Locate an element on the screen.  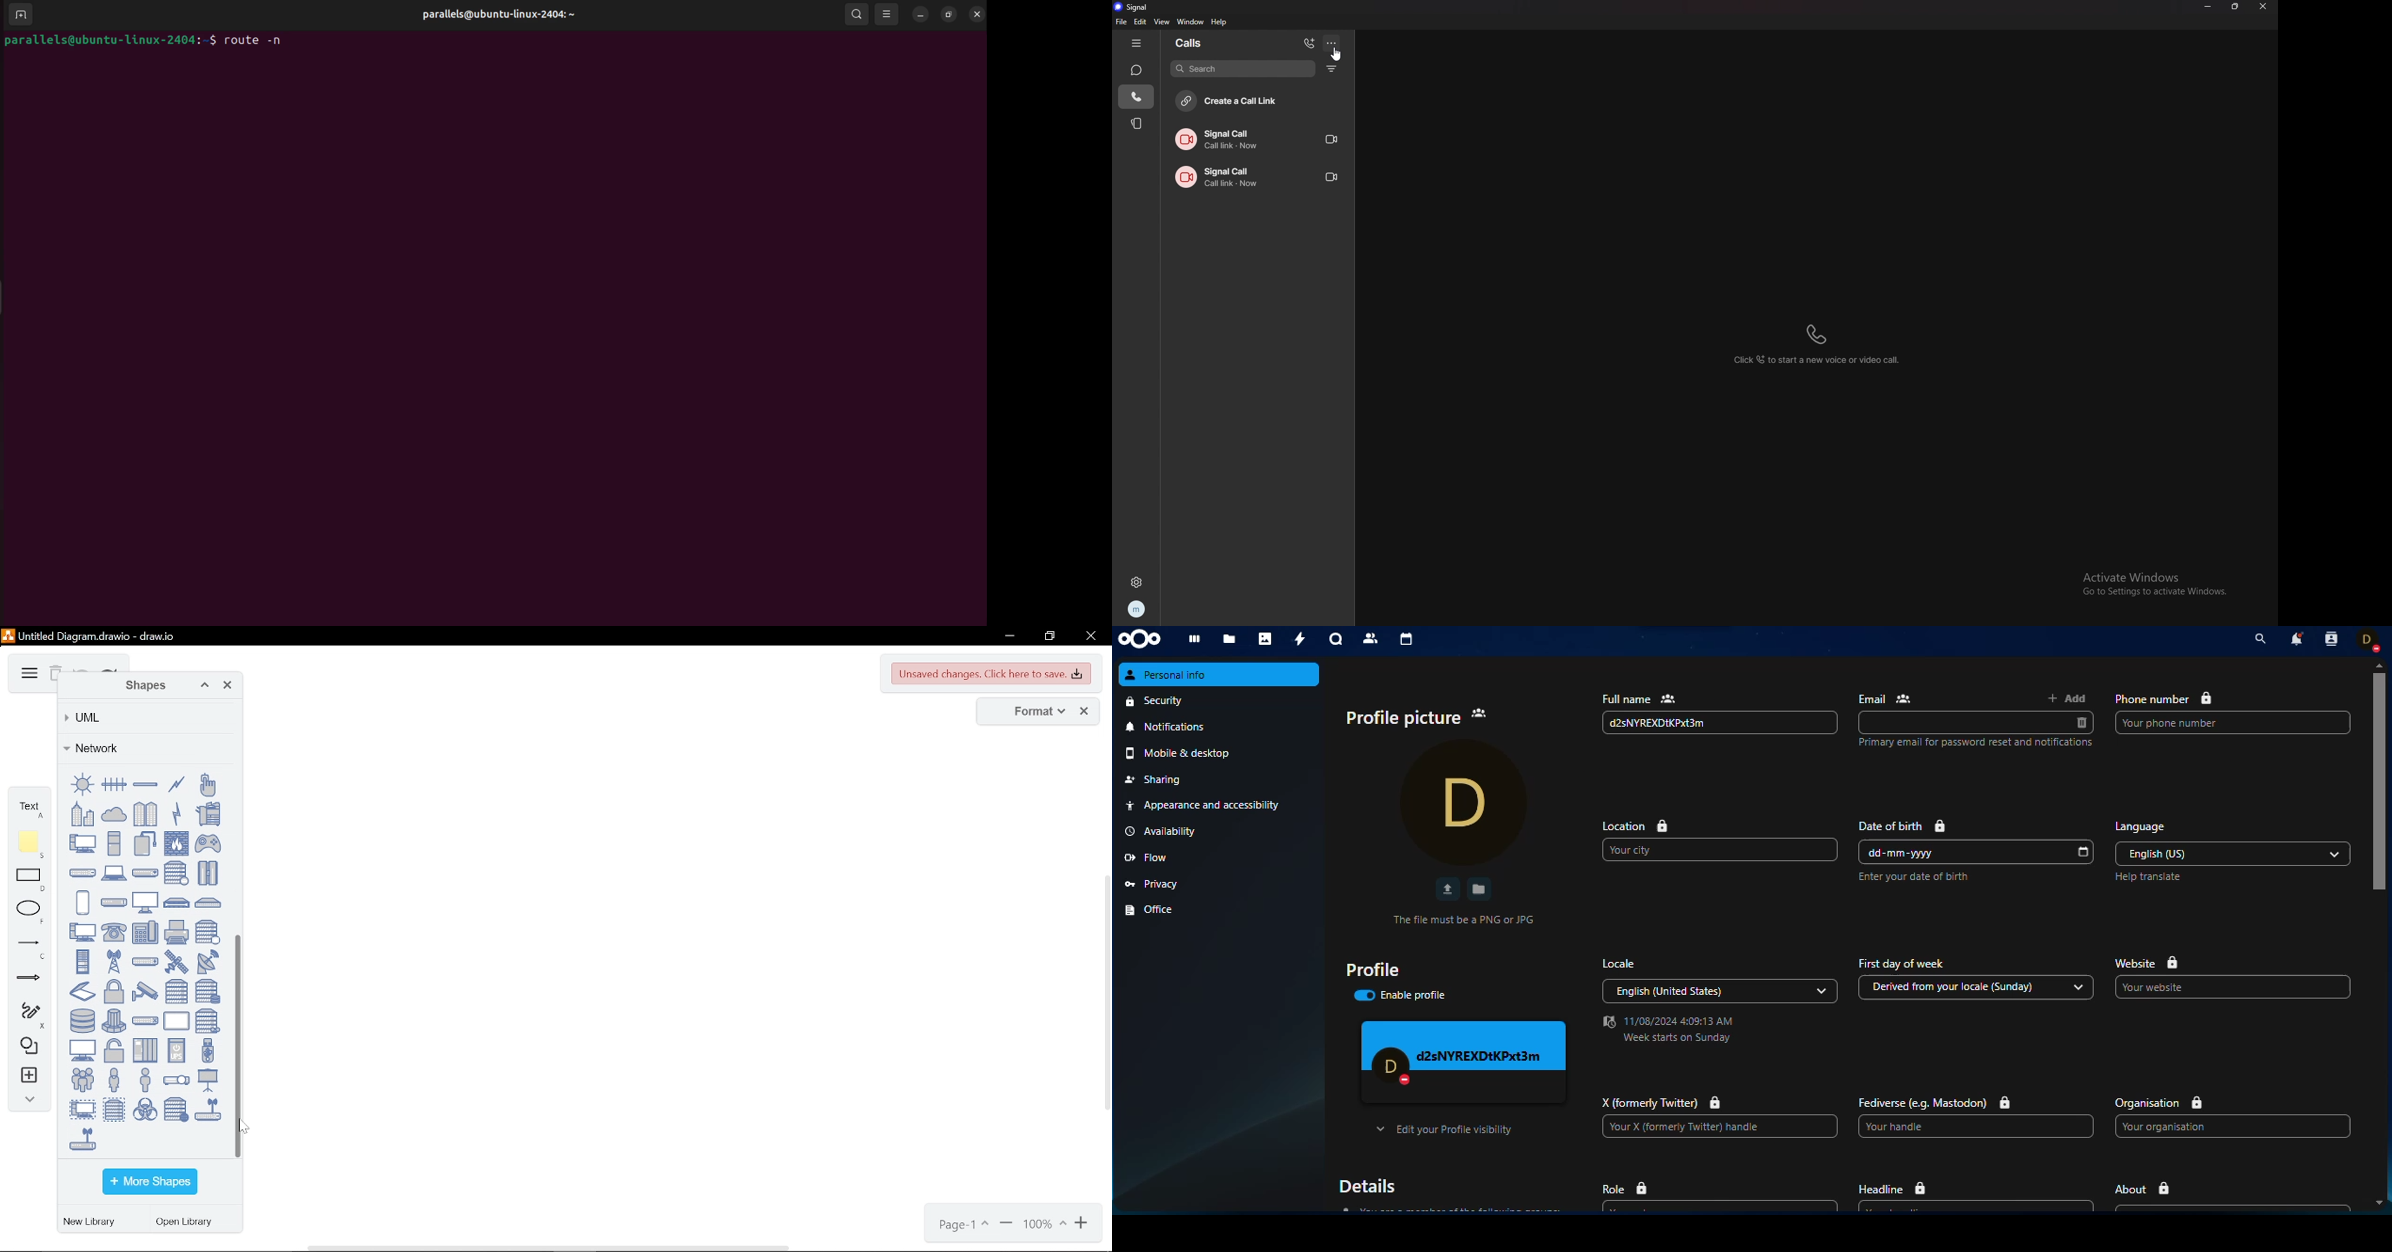
Vertical slide bar is located at coordinates (2380, 777).